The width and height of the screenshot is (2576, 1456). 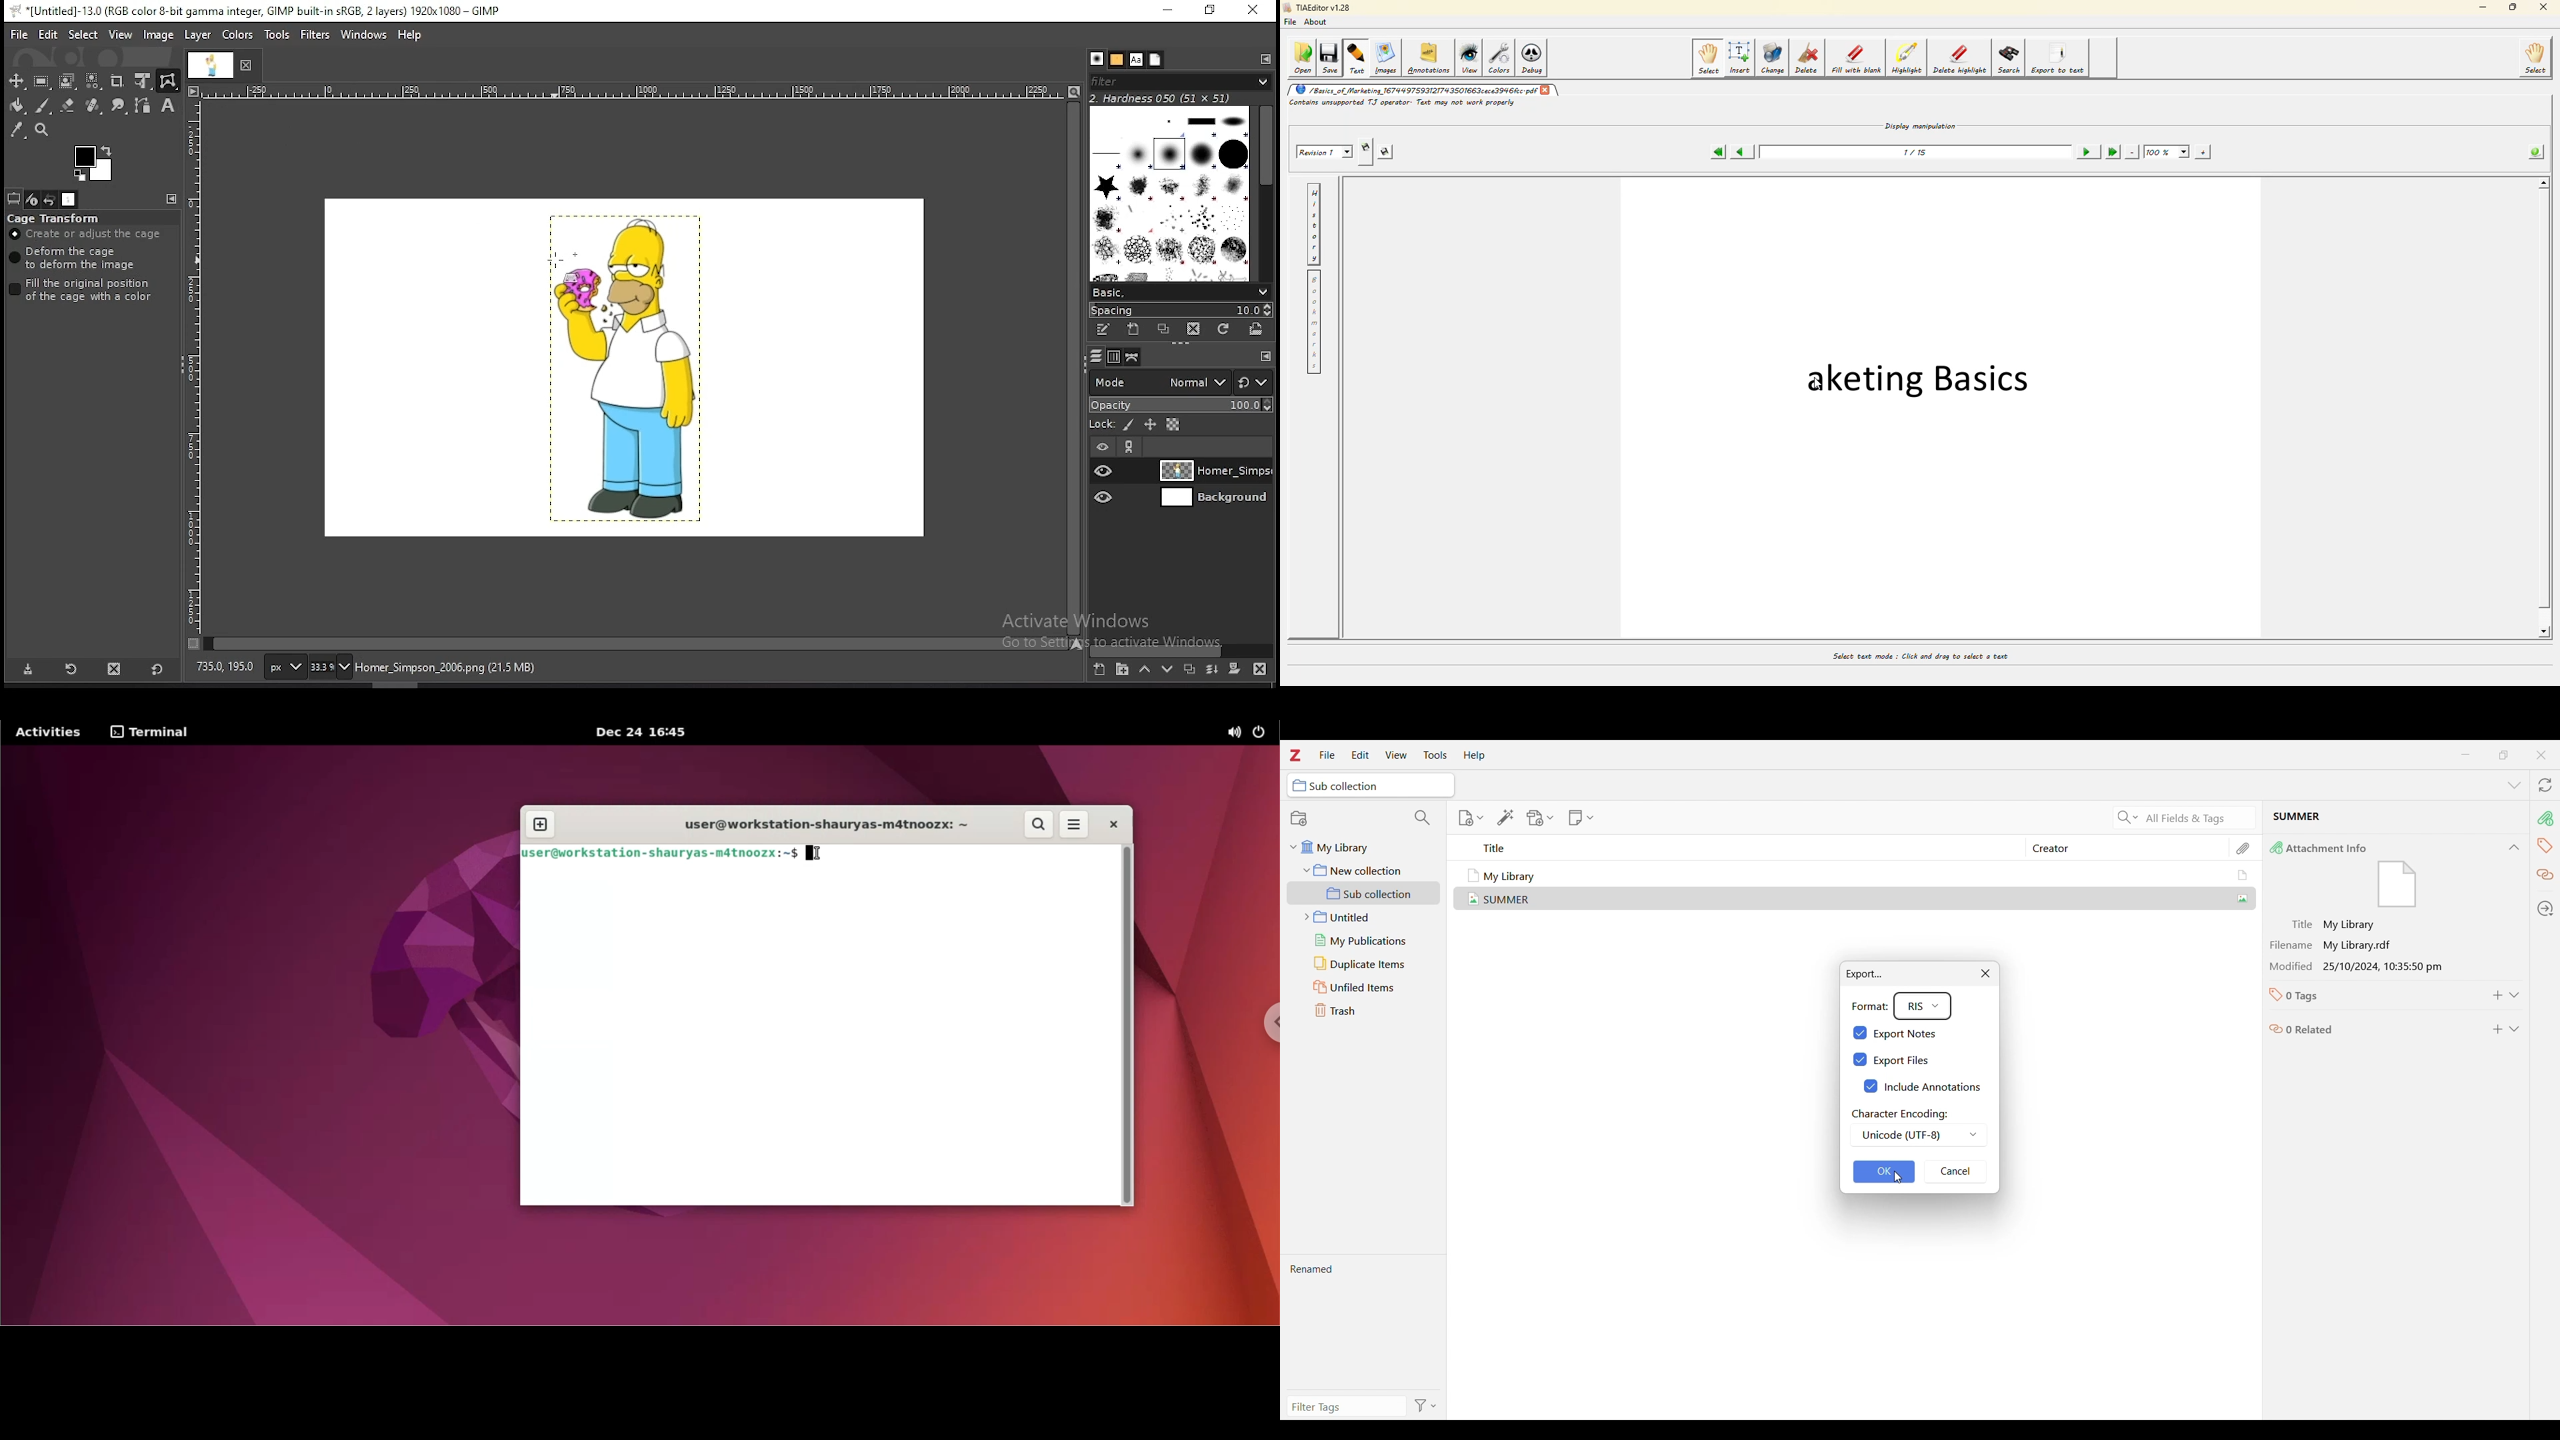 I want to click on sub selection, so click(x=1371, y=785).